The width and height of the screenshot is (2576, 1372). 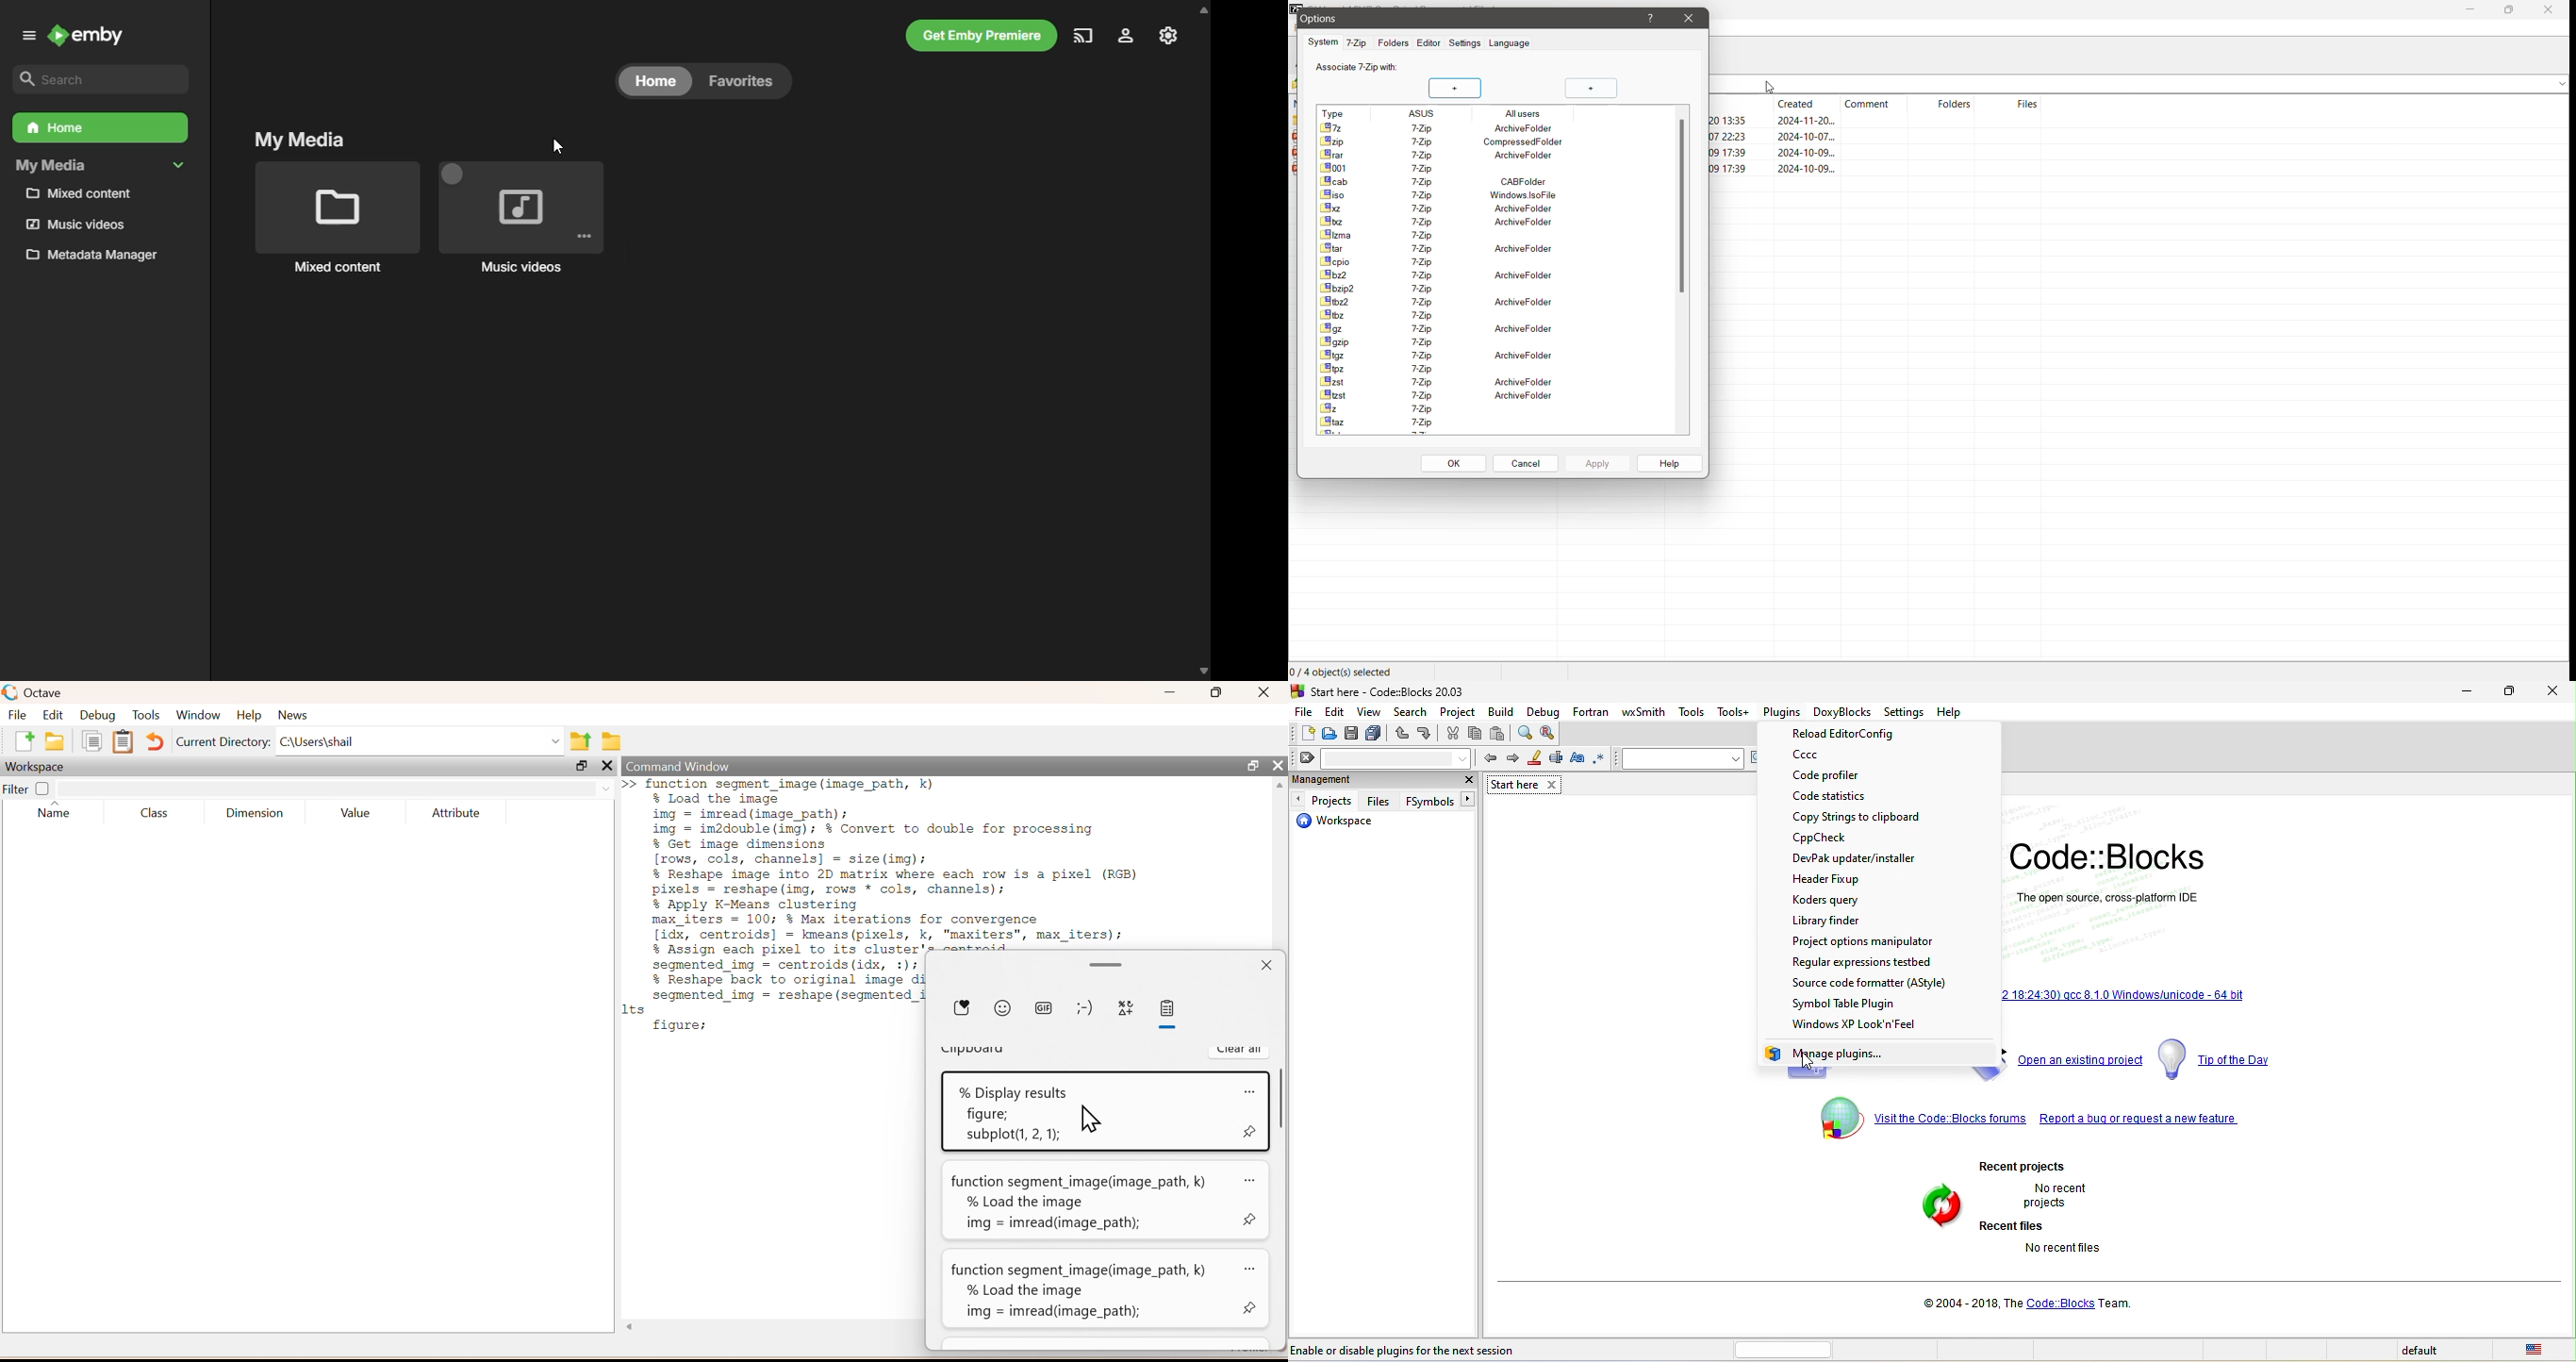 What do you see at coordinates (1322, 42) in the screenshot?
I see `System` at bounding box center [1322, 42].